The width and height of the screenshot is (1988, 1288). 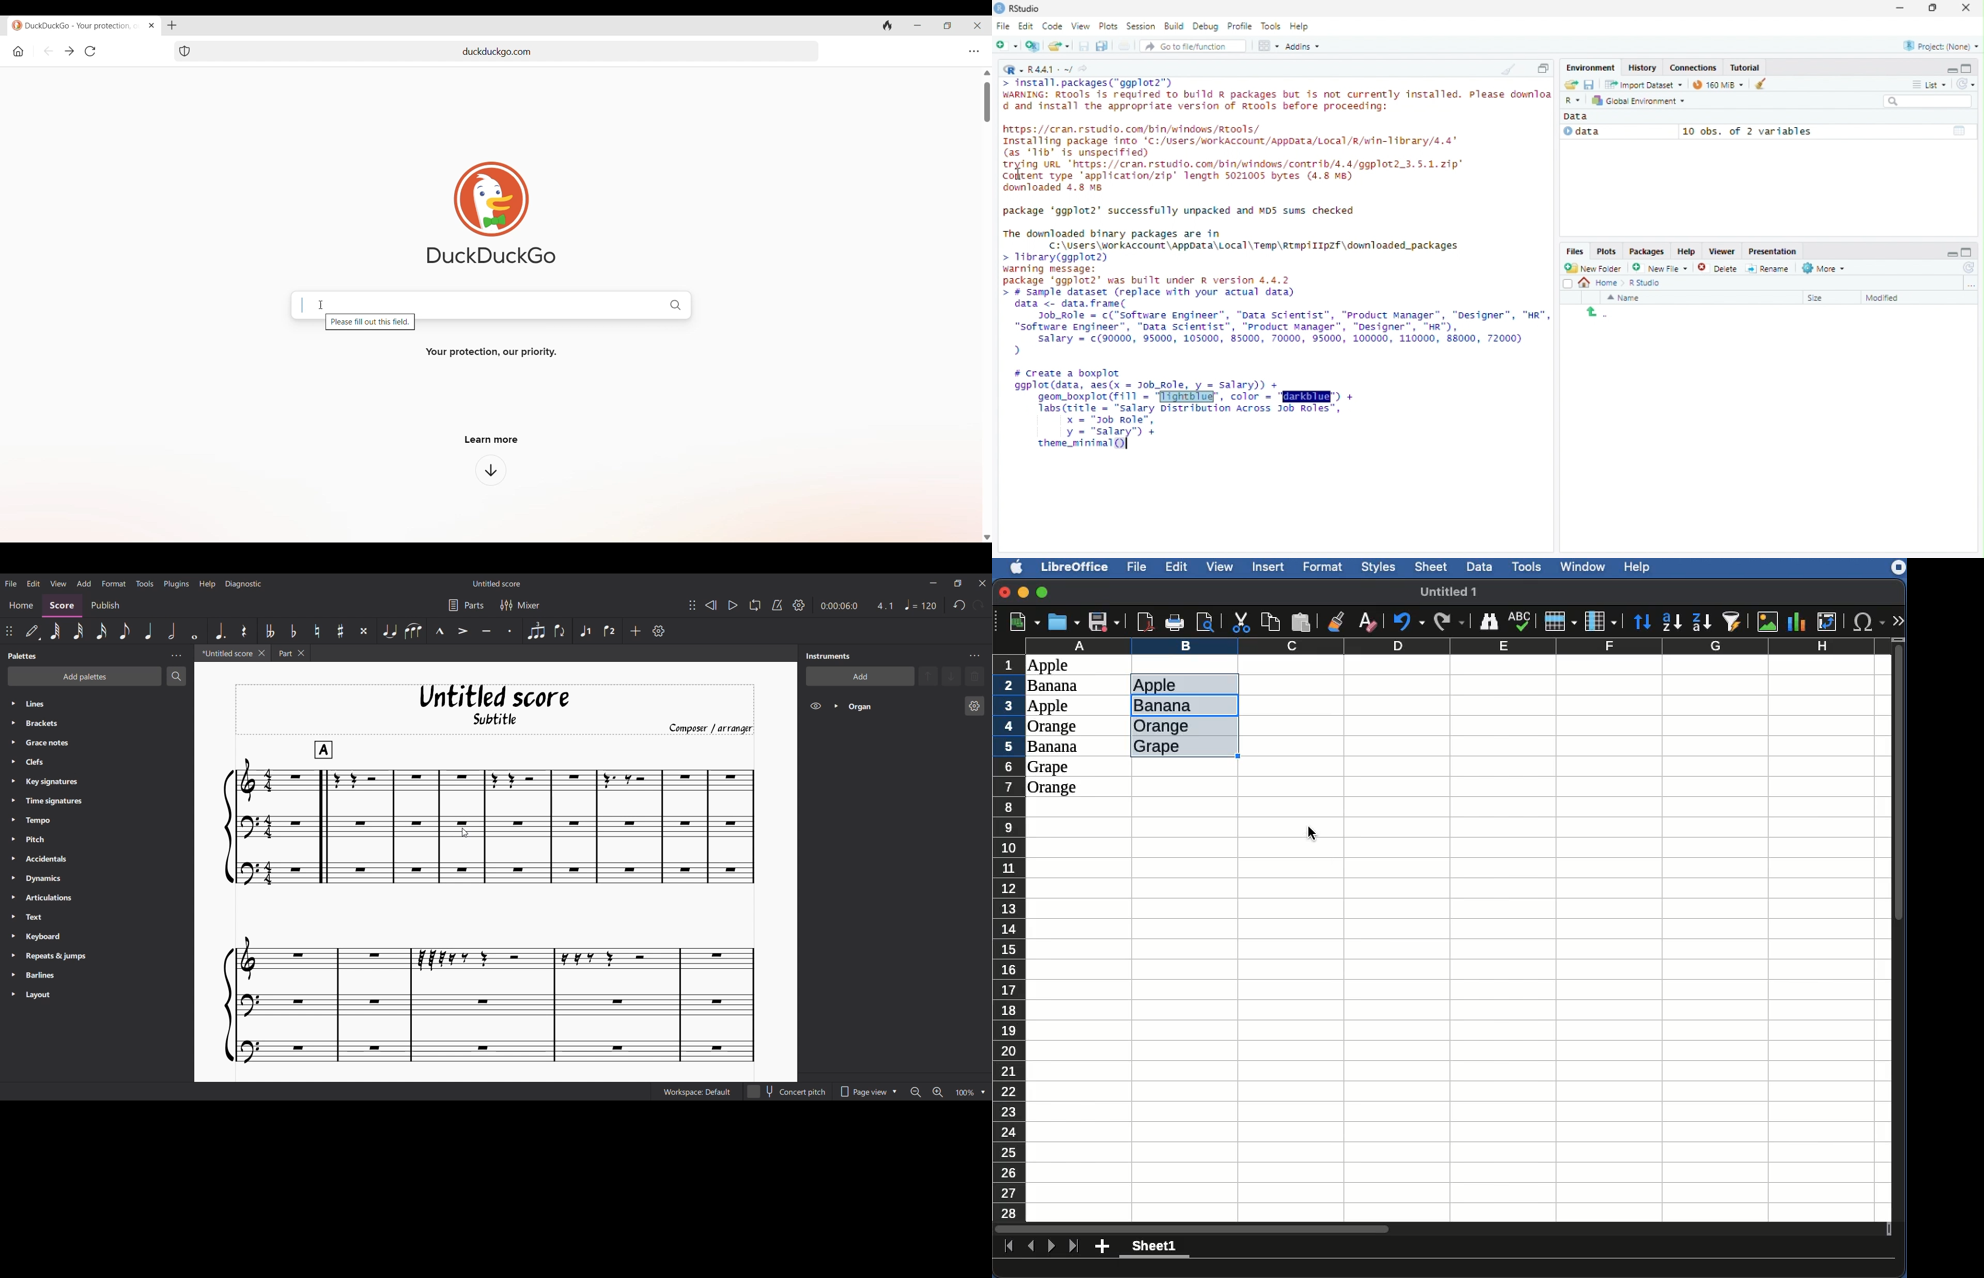 I want to click on Current memory usage - 97MiB, so click(x=1714, y=84).